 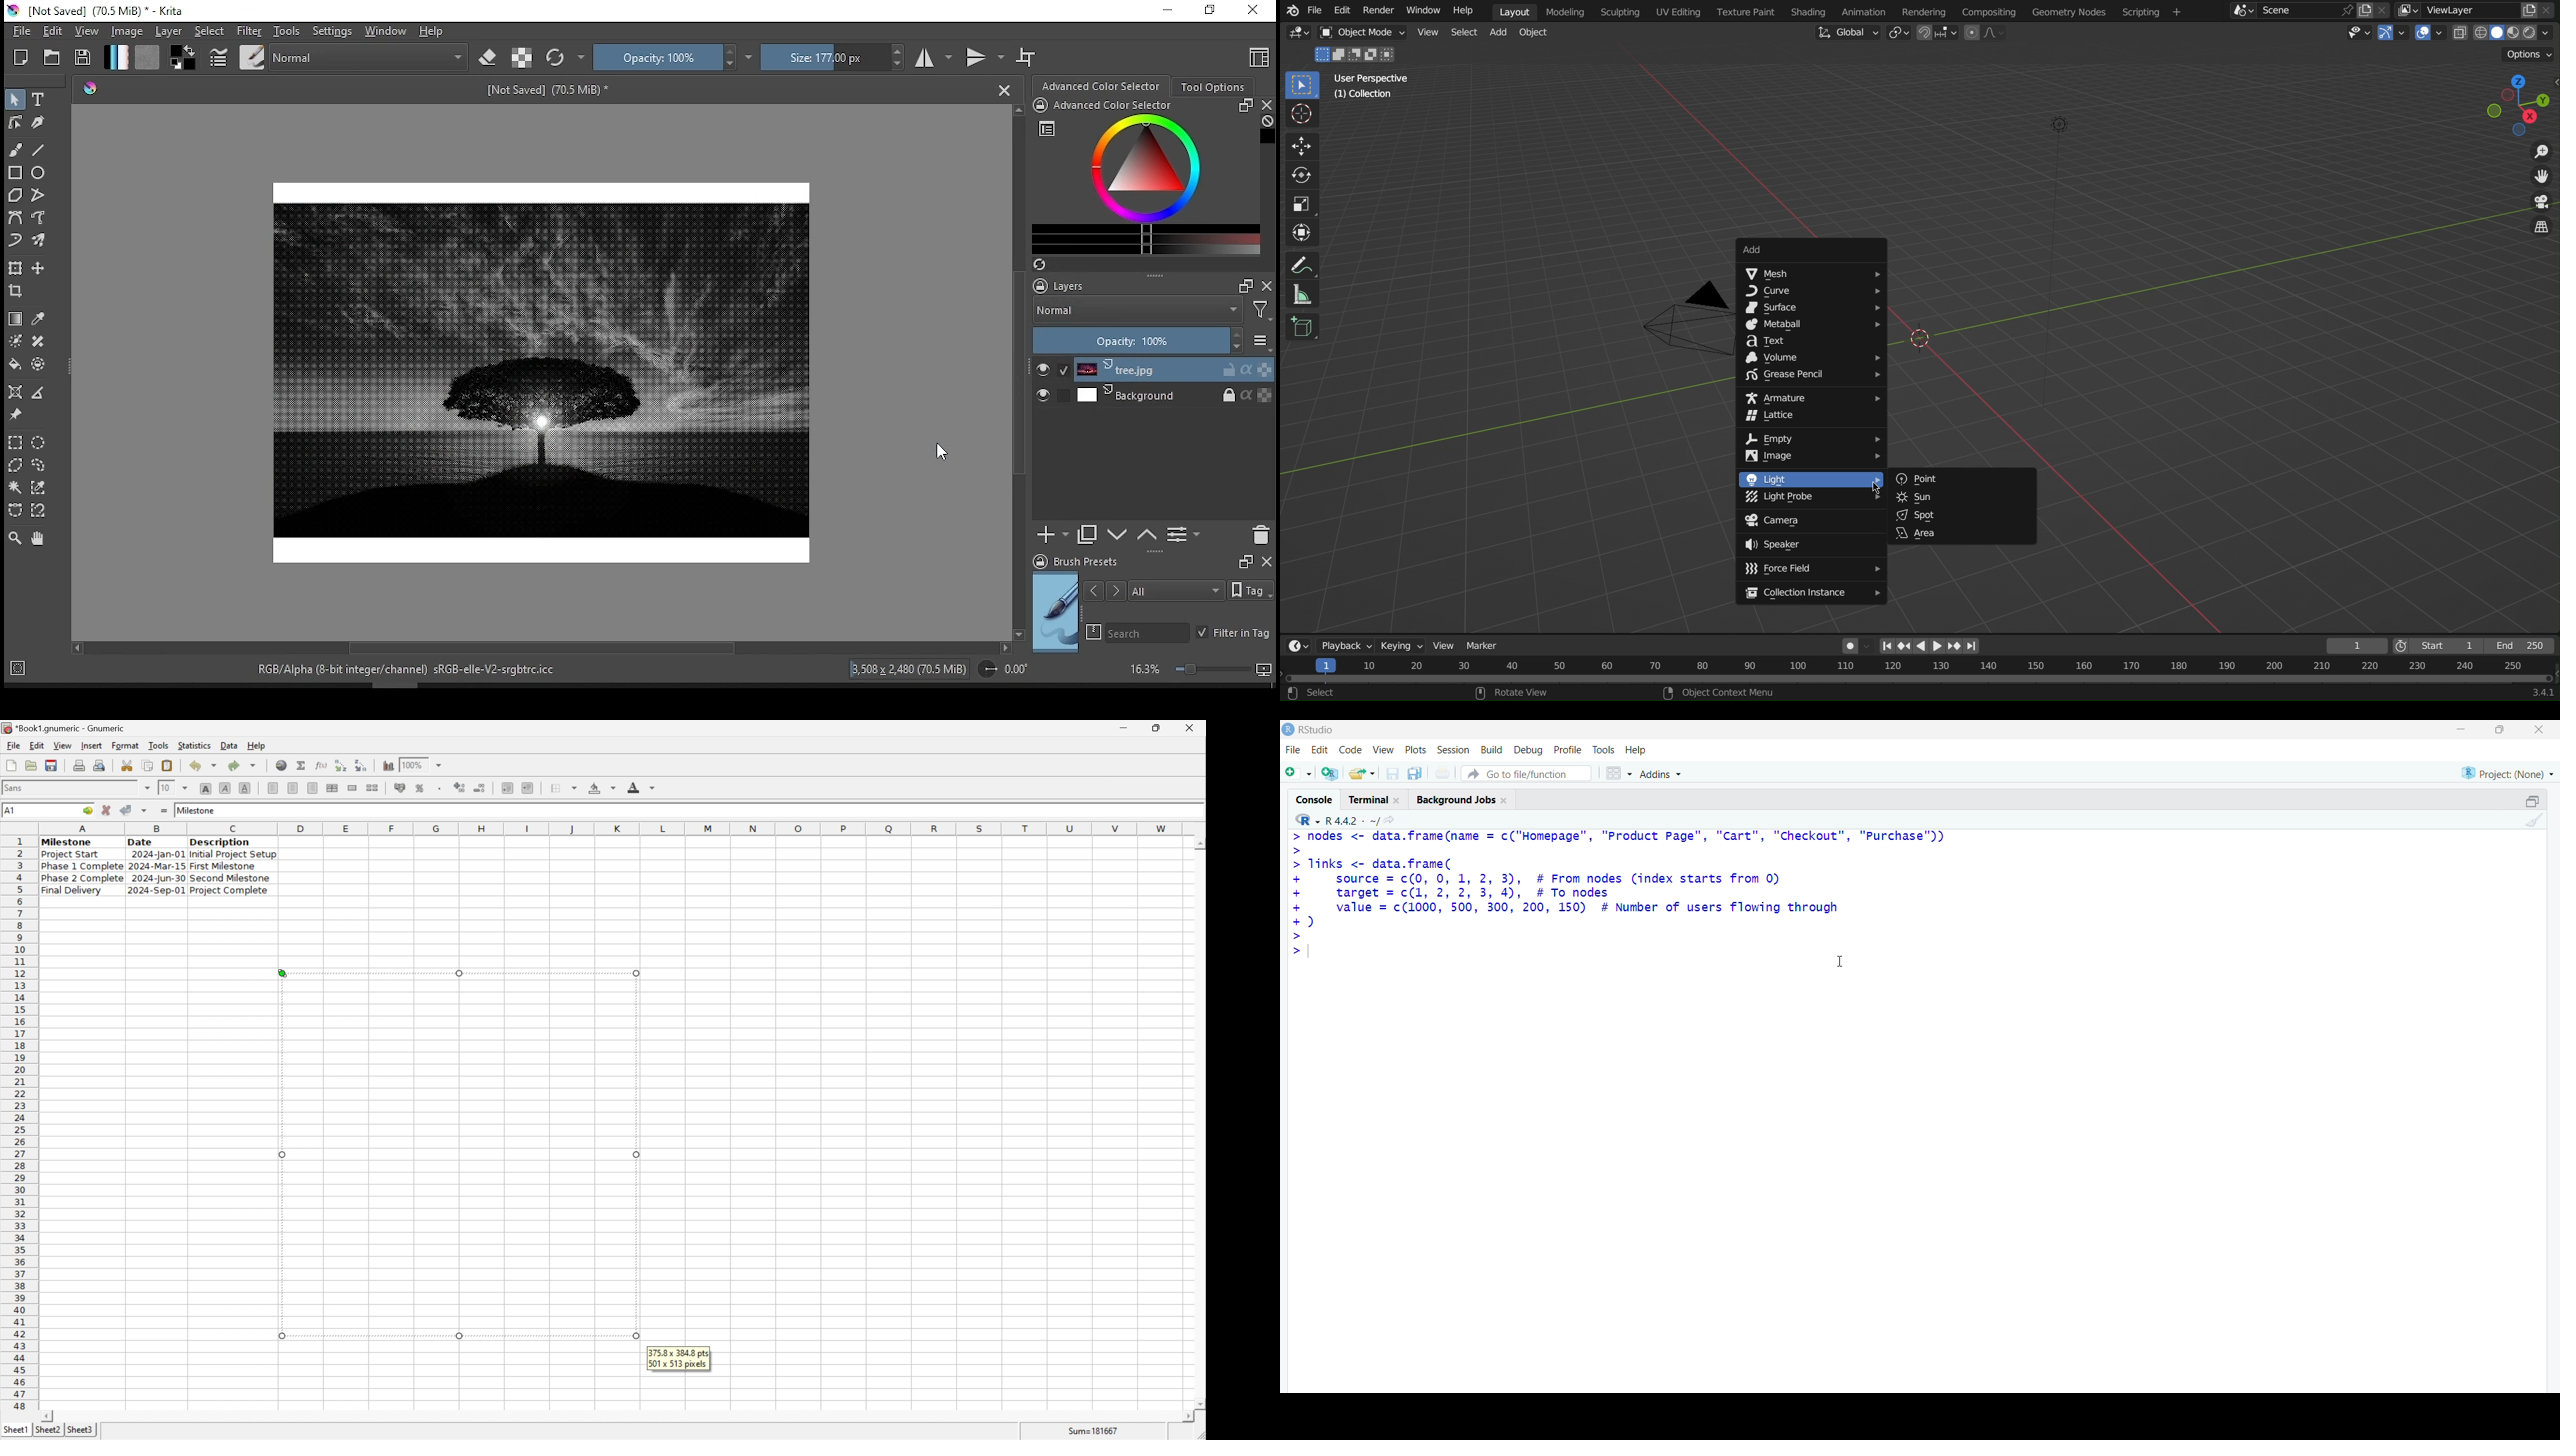 I want to click on Move, so click(x=1303, y=146).